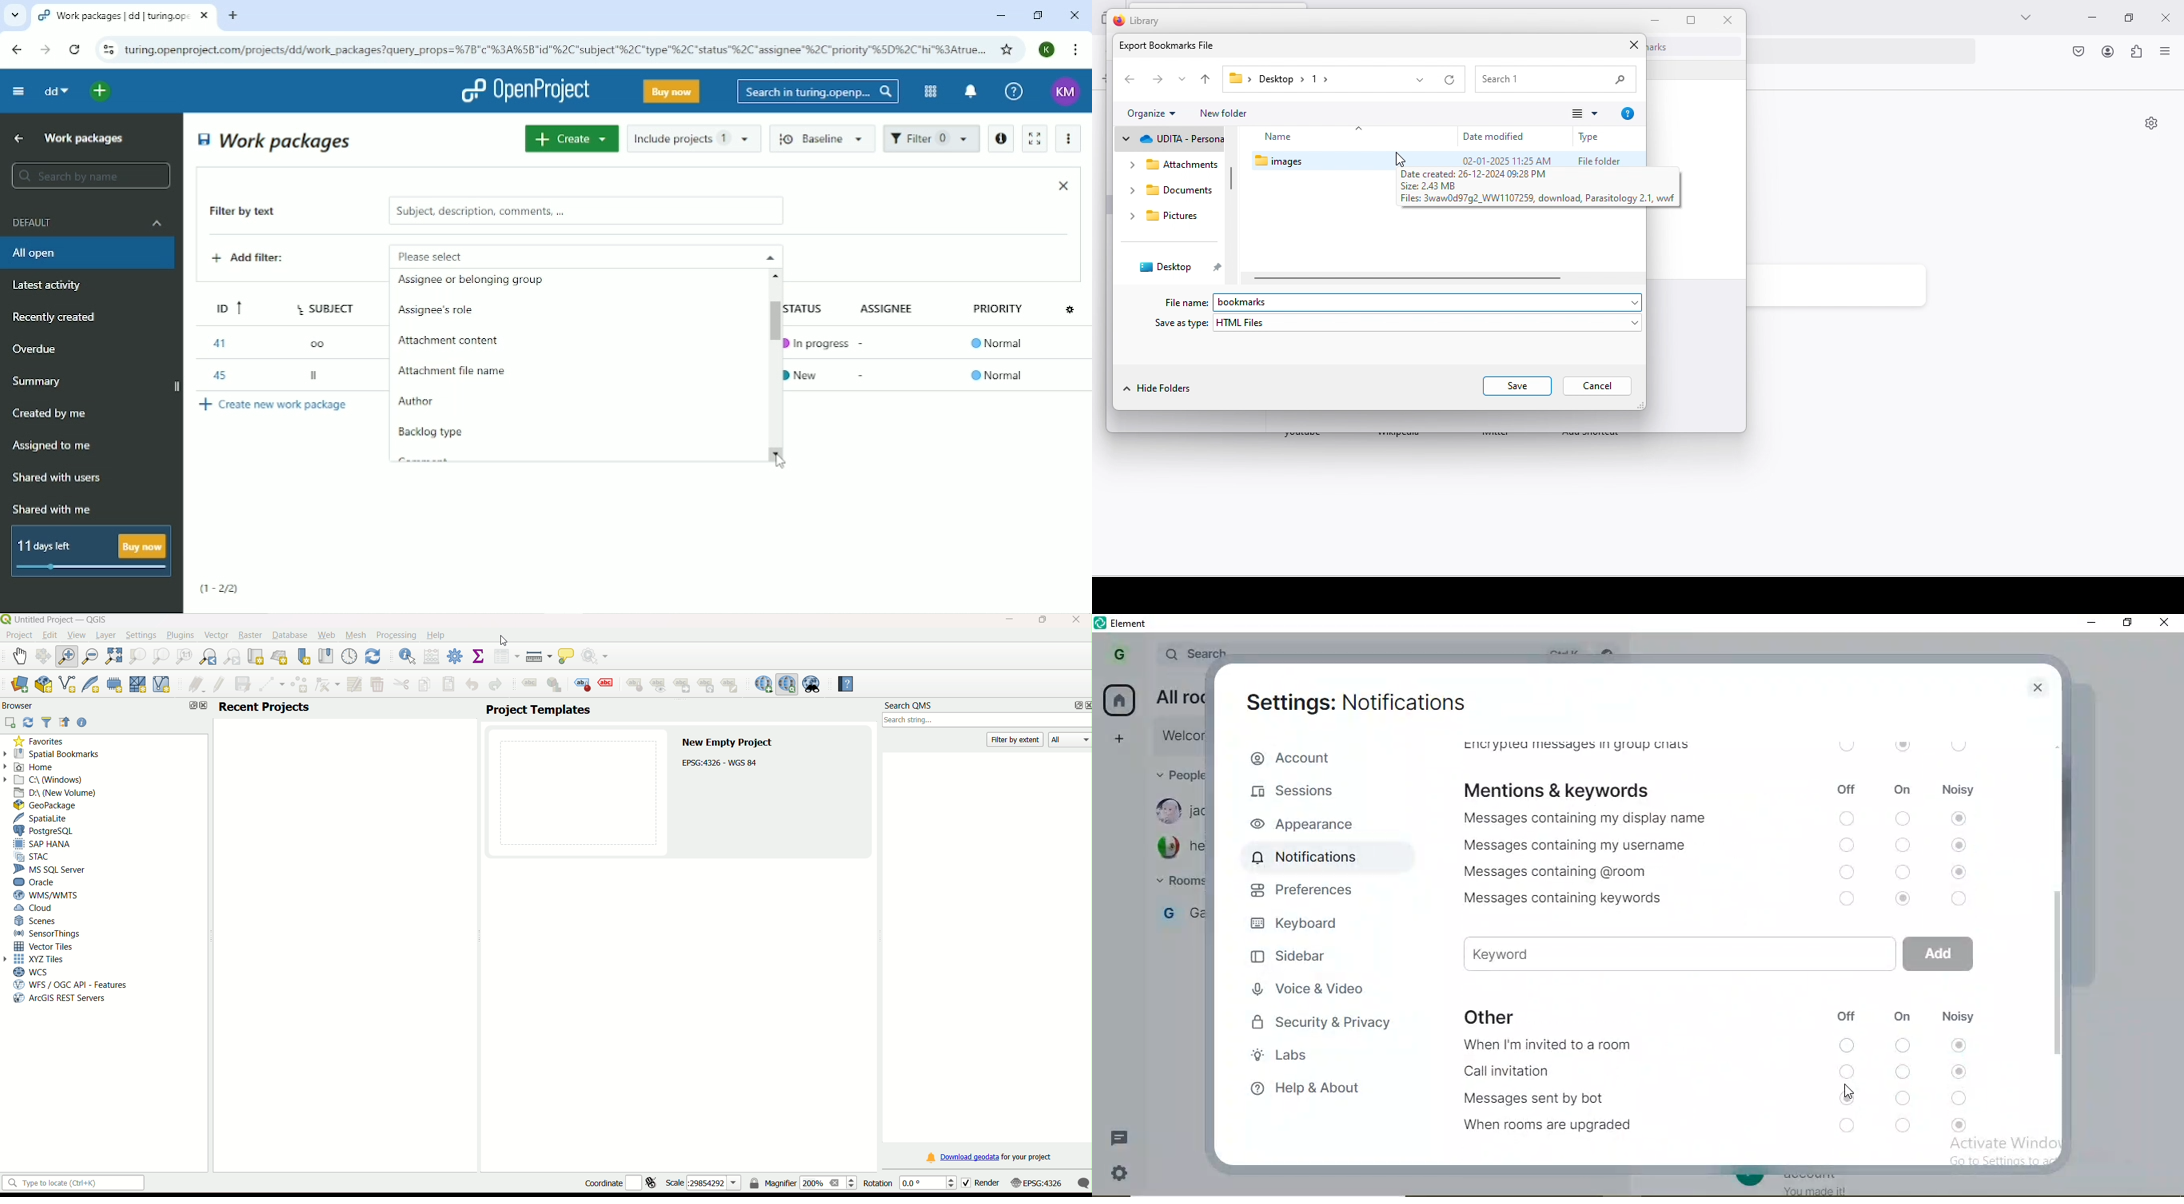 The image size is (2184, 1204). Describe the element at coordinates (1167, 848) in the screenshot. I see `profile image` at that location.